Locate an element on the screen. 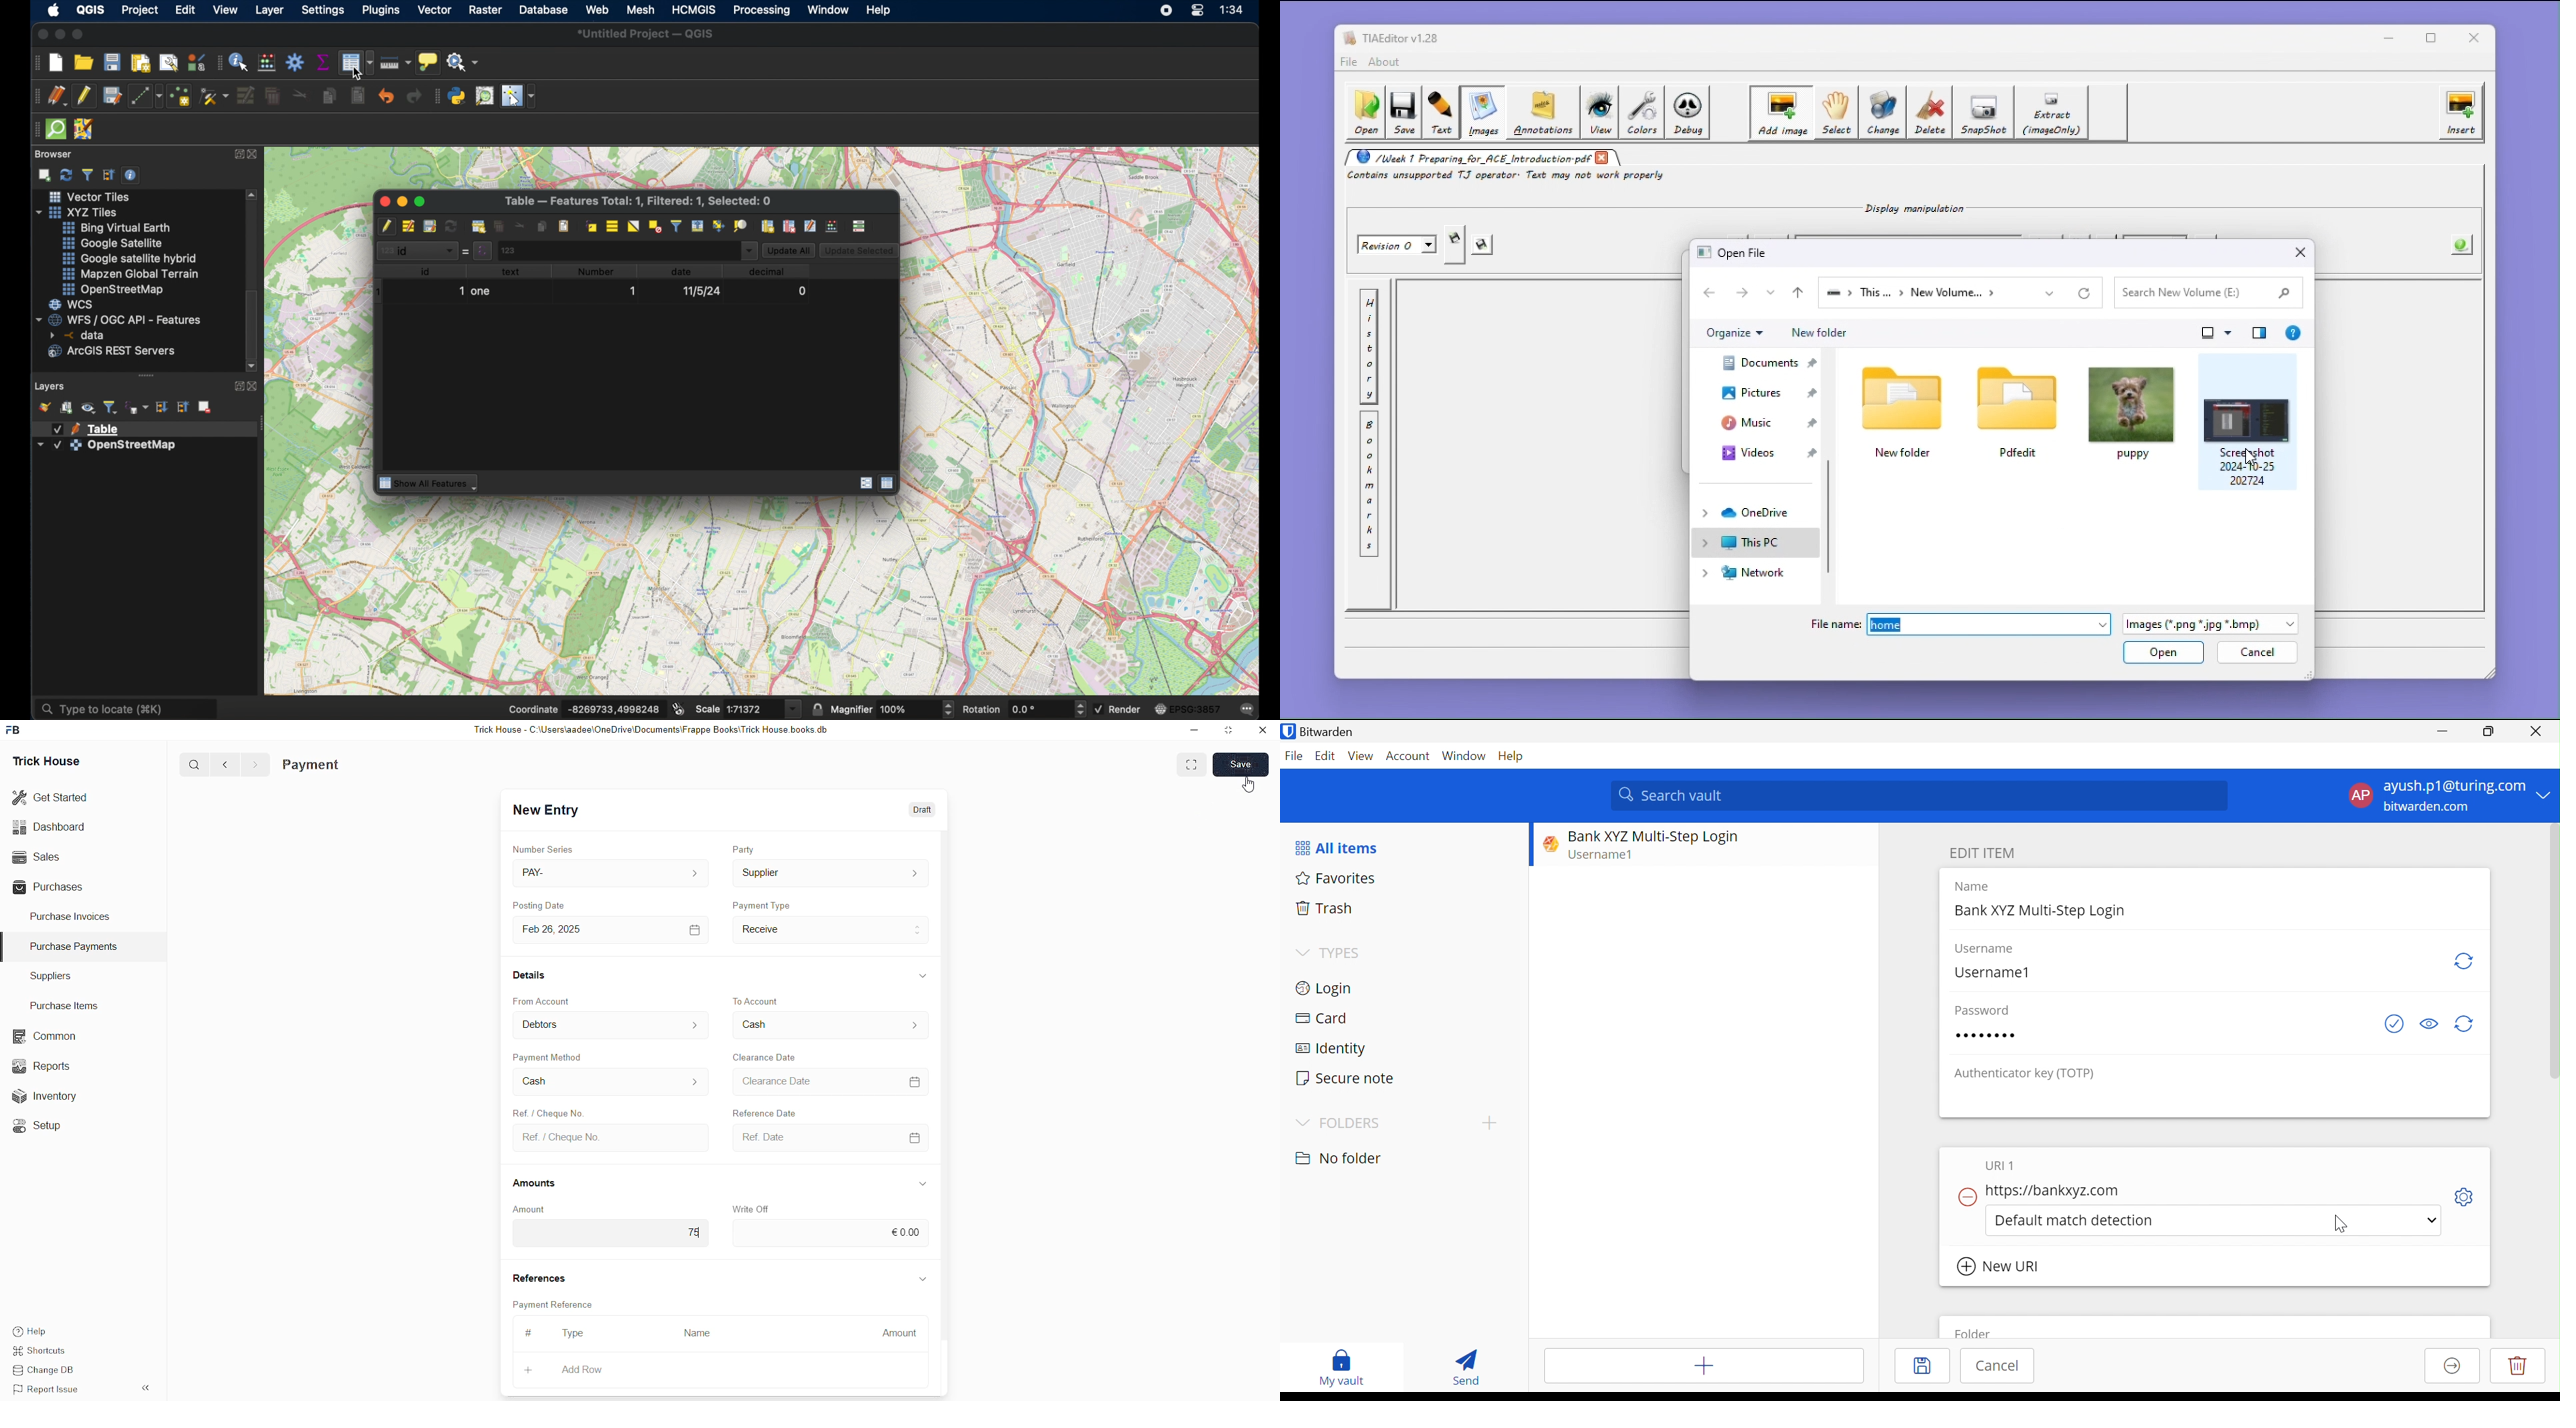 Image resolution: width=2576 pixels, height=1428 pixels. Drop Down is located at coordinates (2548, 795).